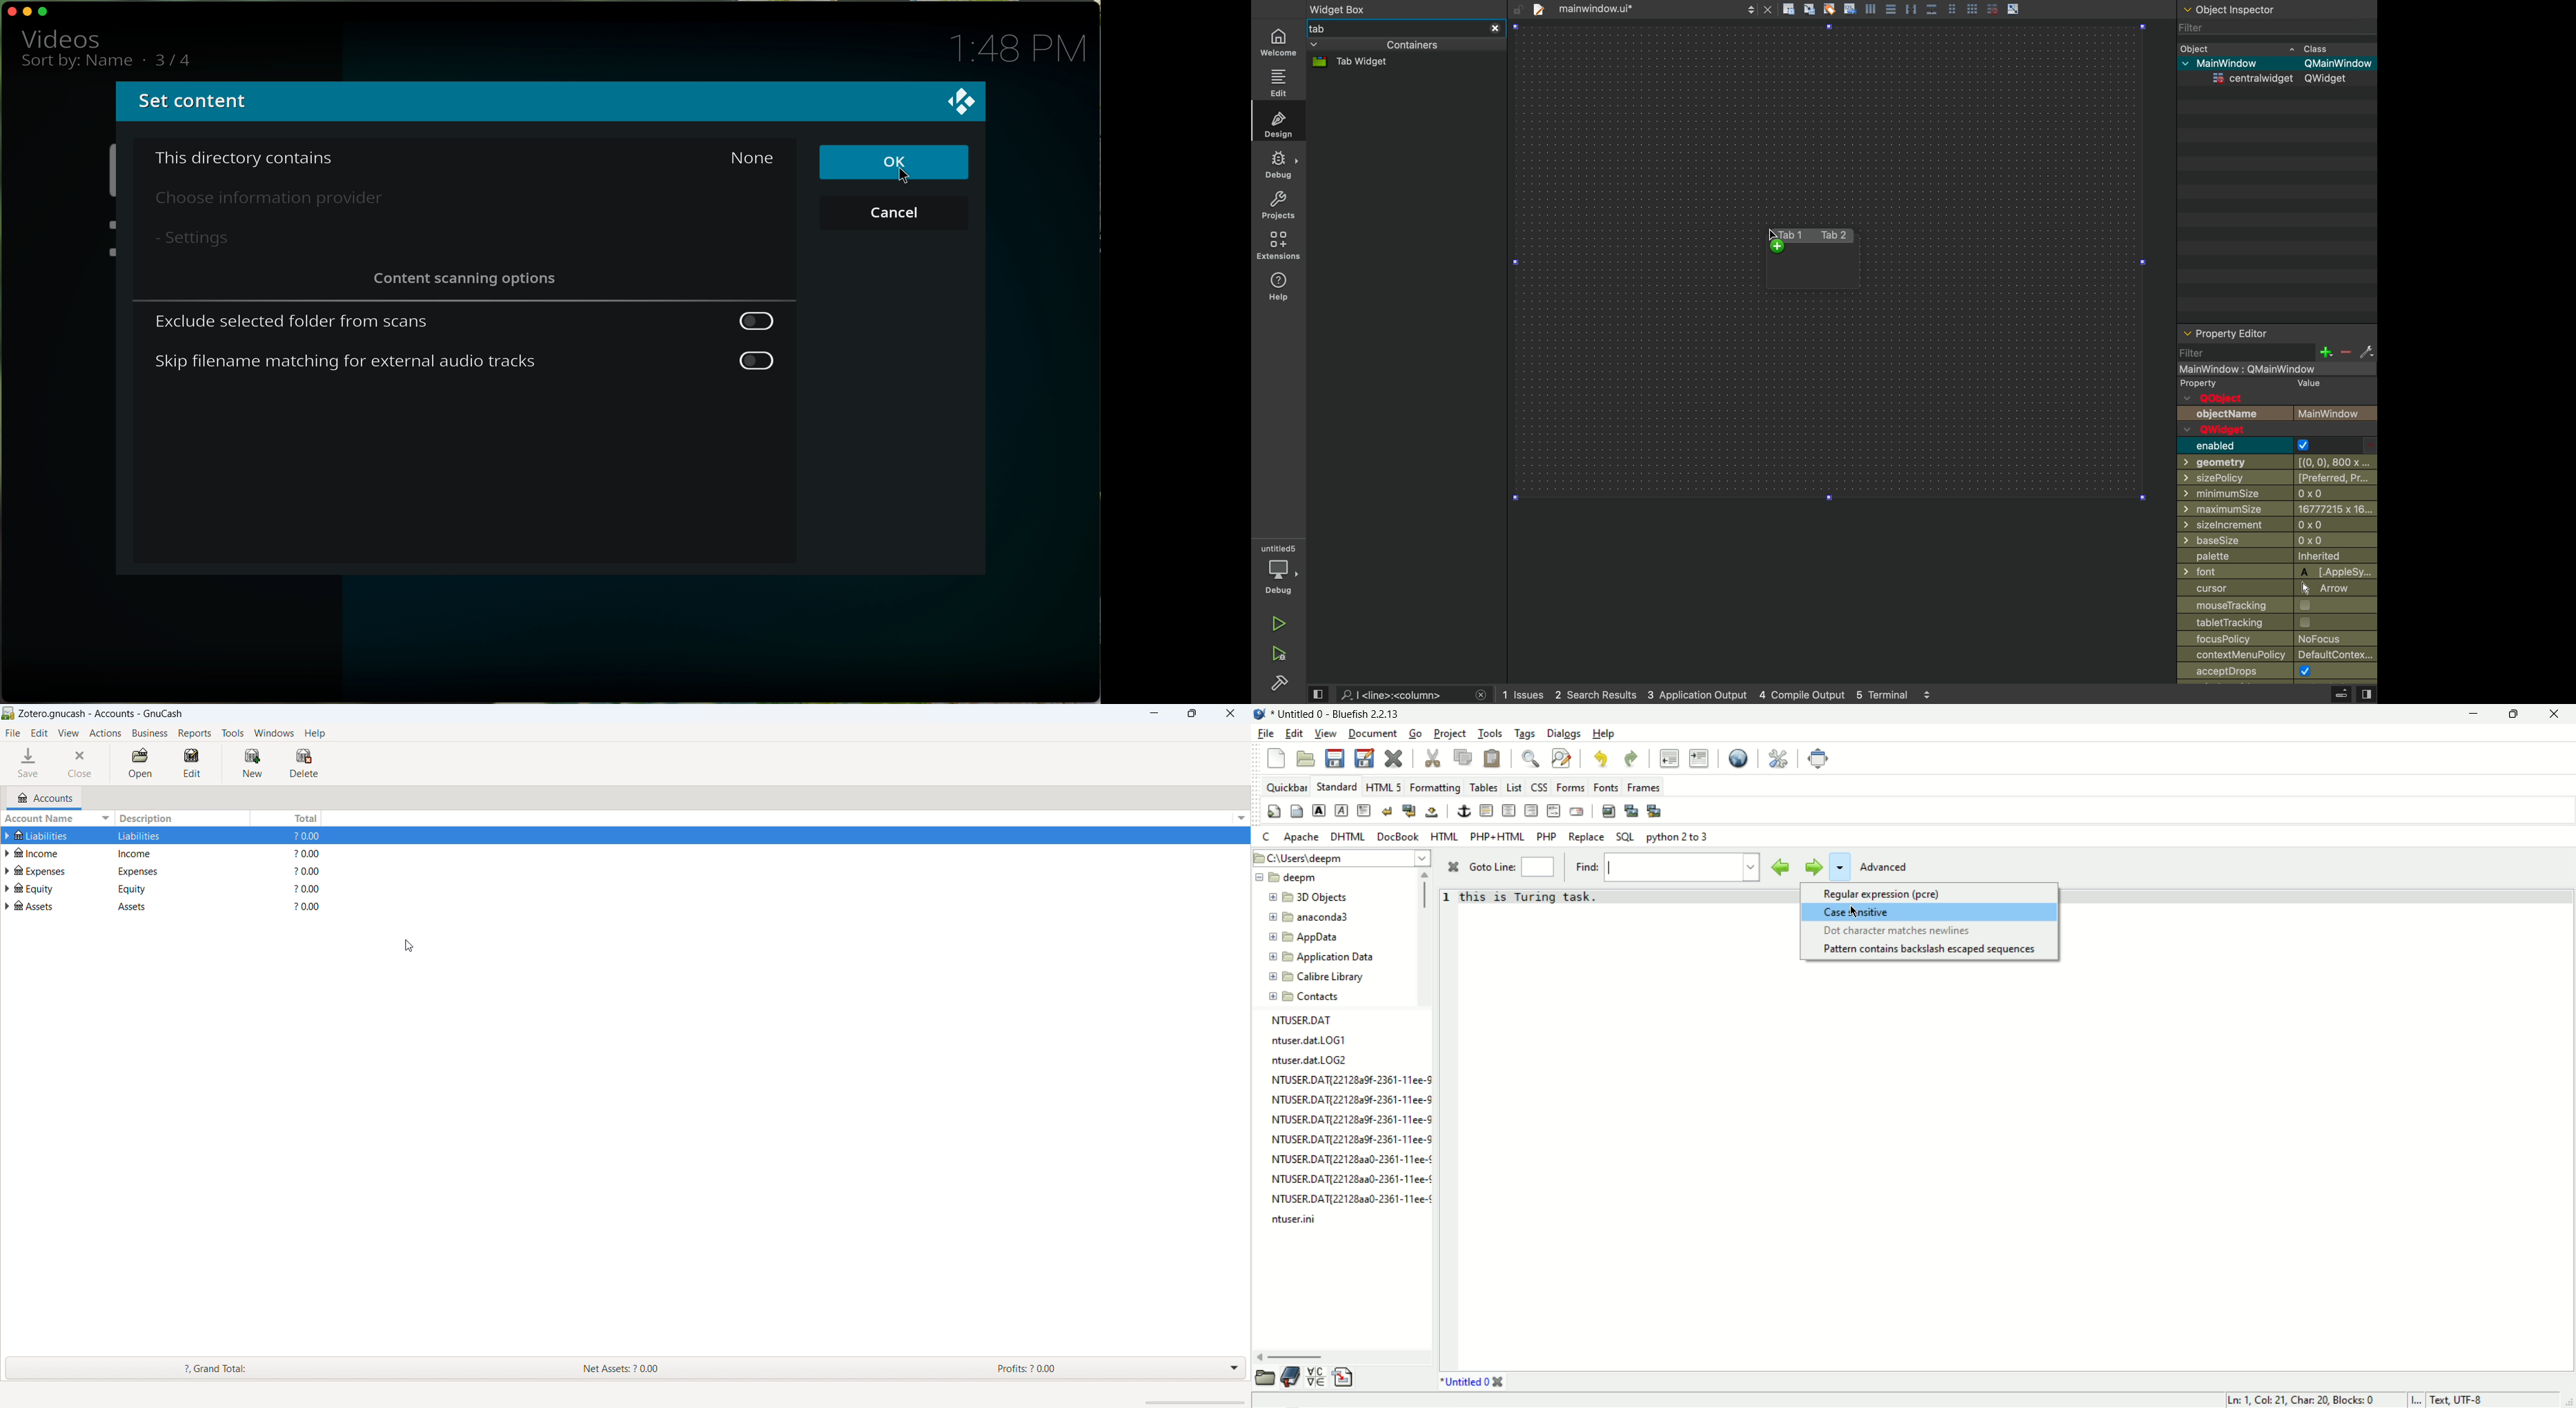  What do you see at coordinates (1858, 911) in the screenshot?
I see `cursor` at bounding box center [1858, 911].